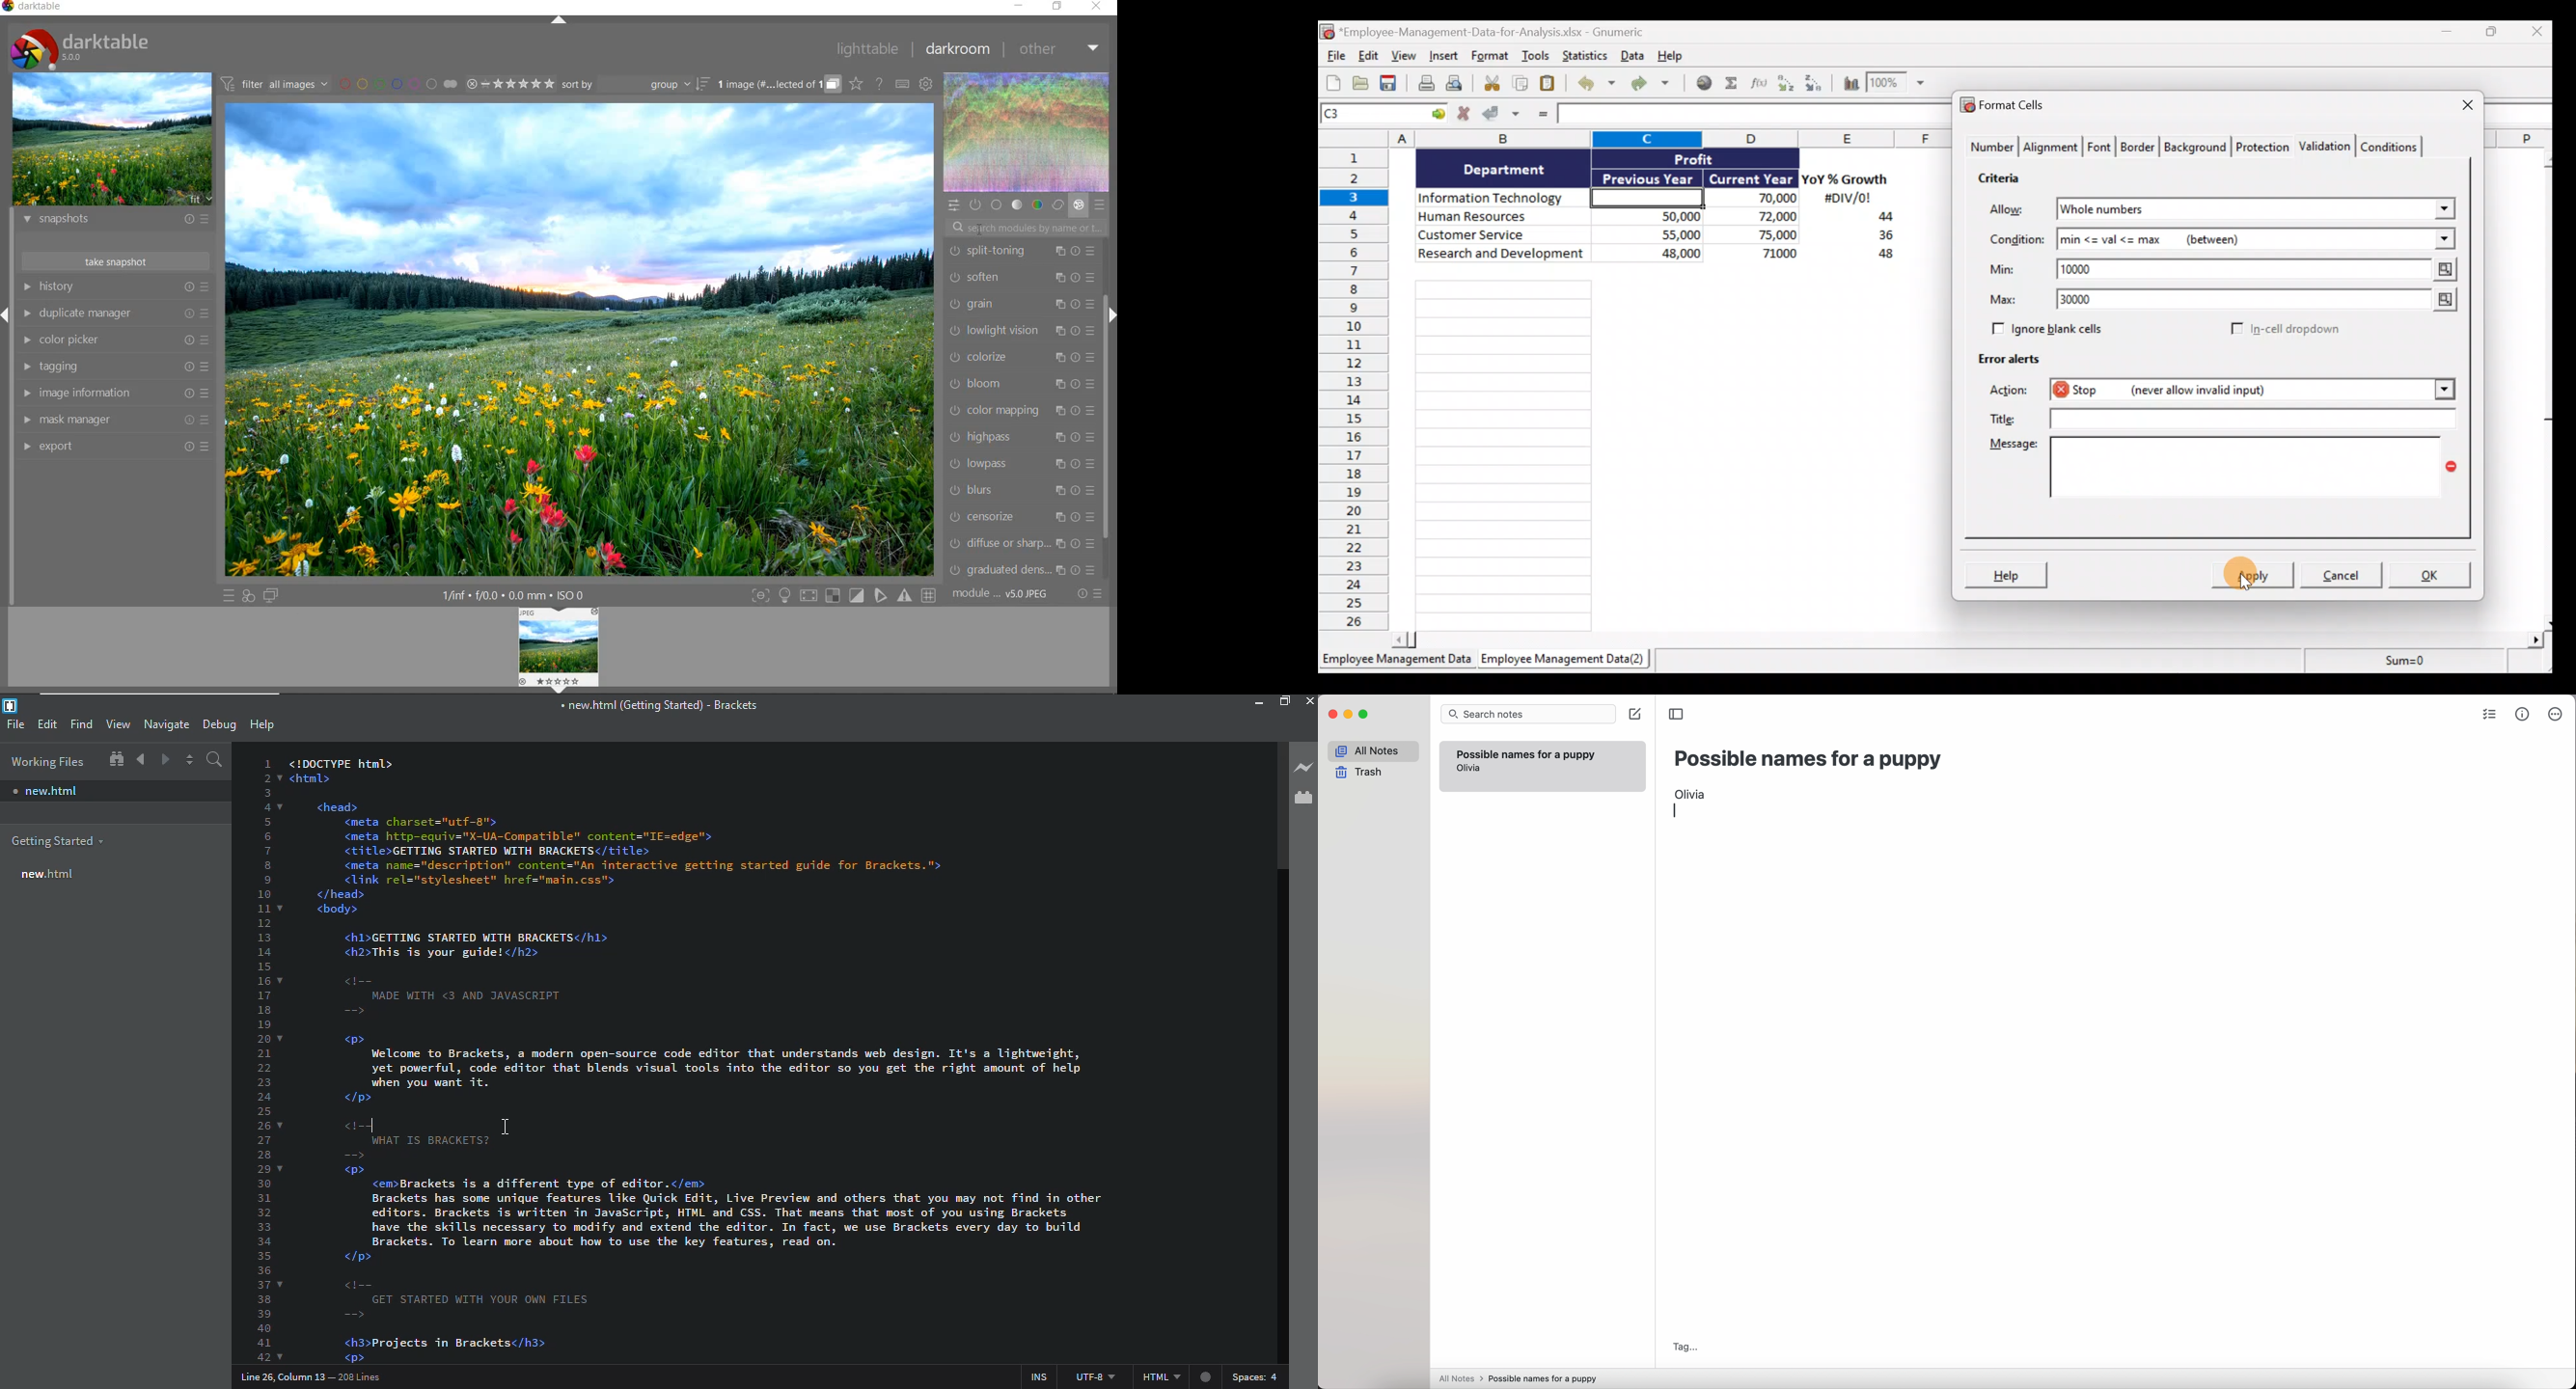 This screenshot has height=1400, width=2576. Describe the element at coordinates (1881, 237) in the screenshot. I see `36` at that location.